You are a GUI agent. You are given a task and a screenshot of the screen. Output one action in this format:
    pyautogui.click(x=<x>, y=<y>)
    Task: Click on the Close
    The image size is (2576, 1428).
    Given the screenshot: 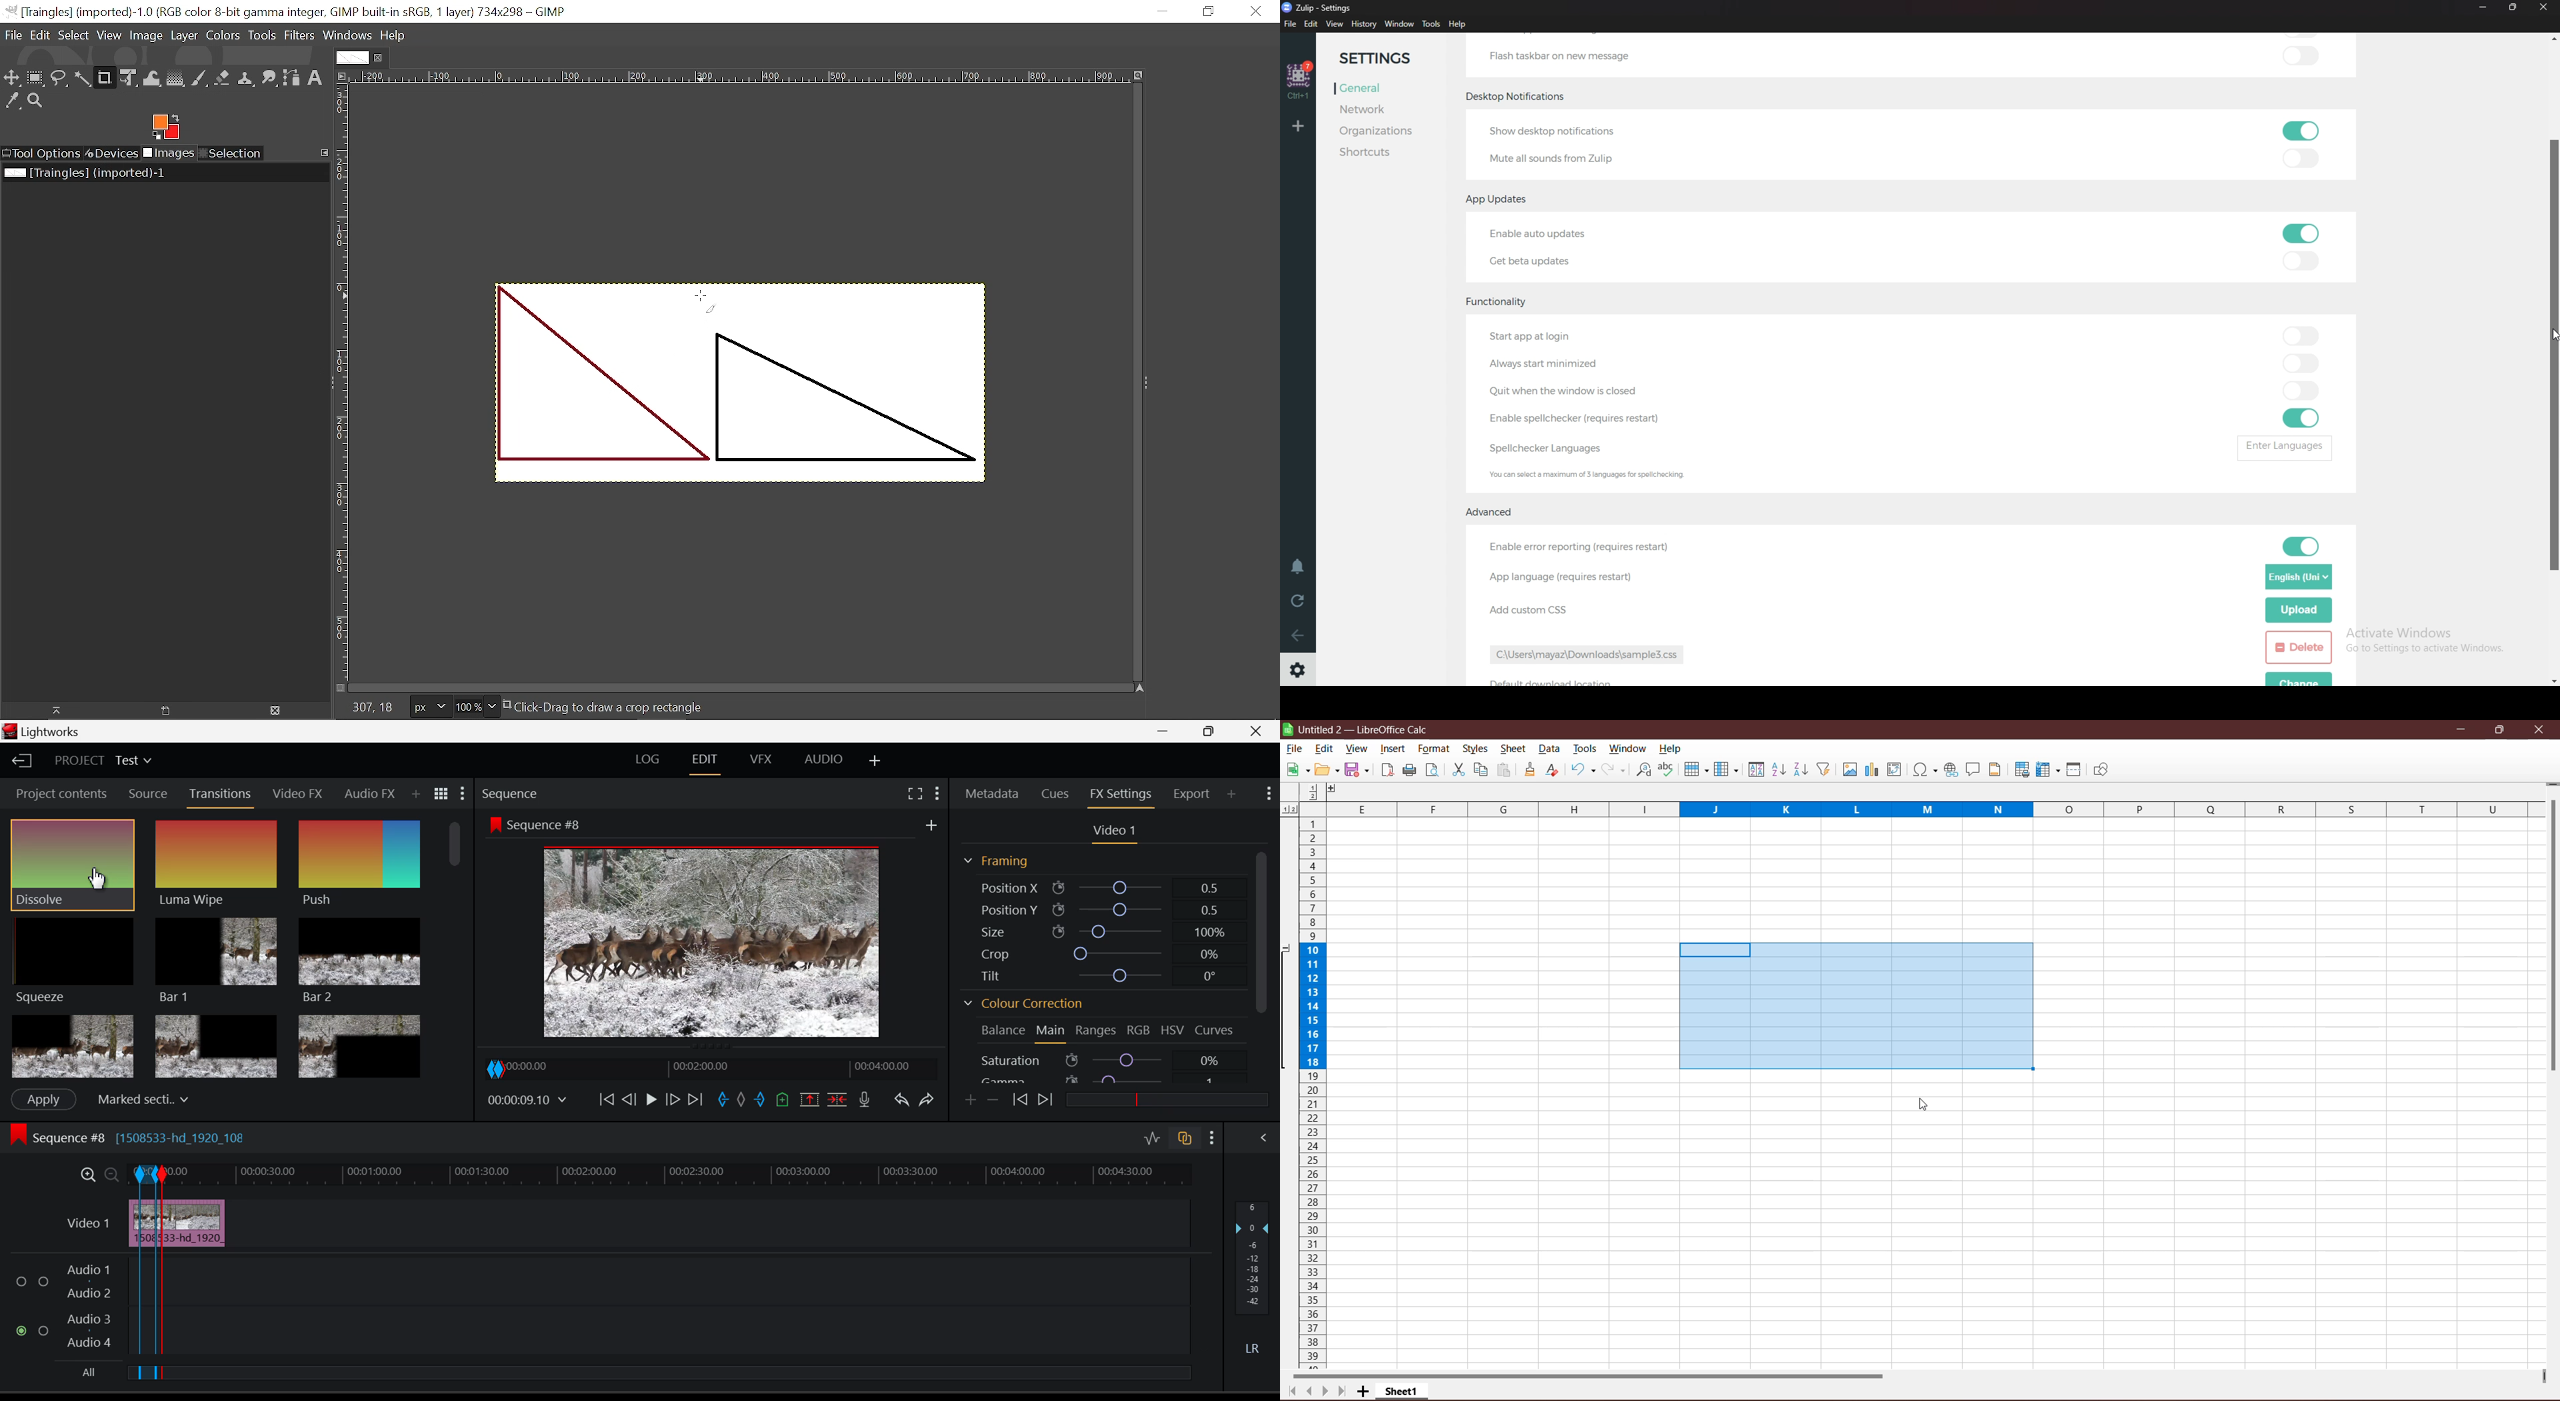 What is the action you would take?
    pyautogui.click(x=2544, y=7)
    